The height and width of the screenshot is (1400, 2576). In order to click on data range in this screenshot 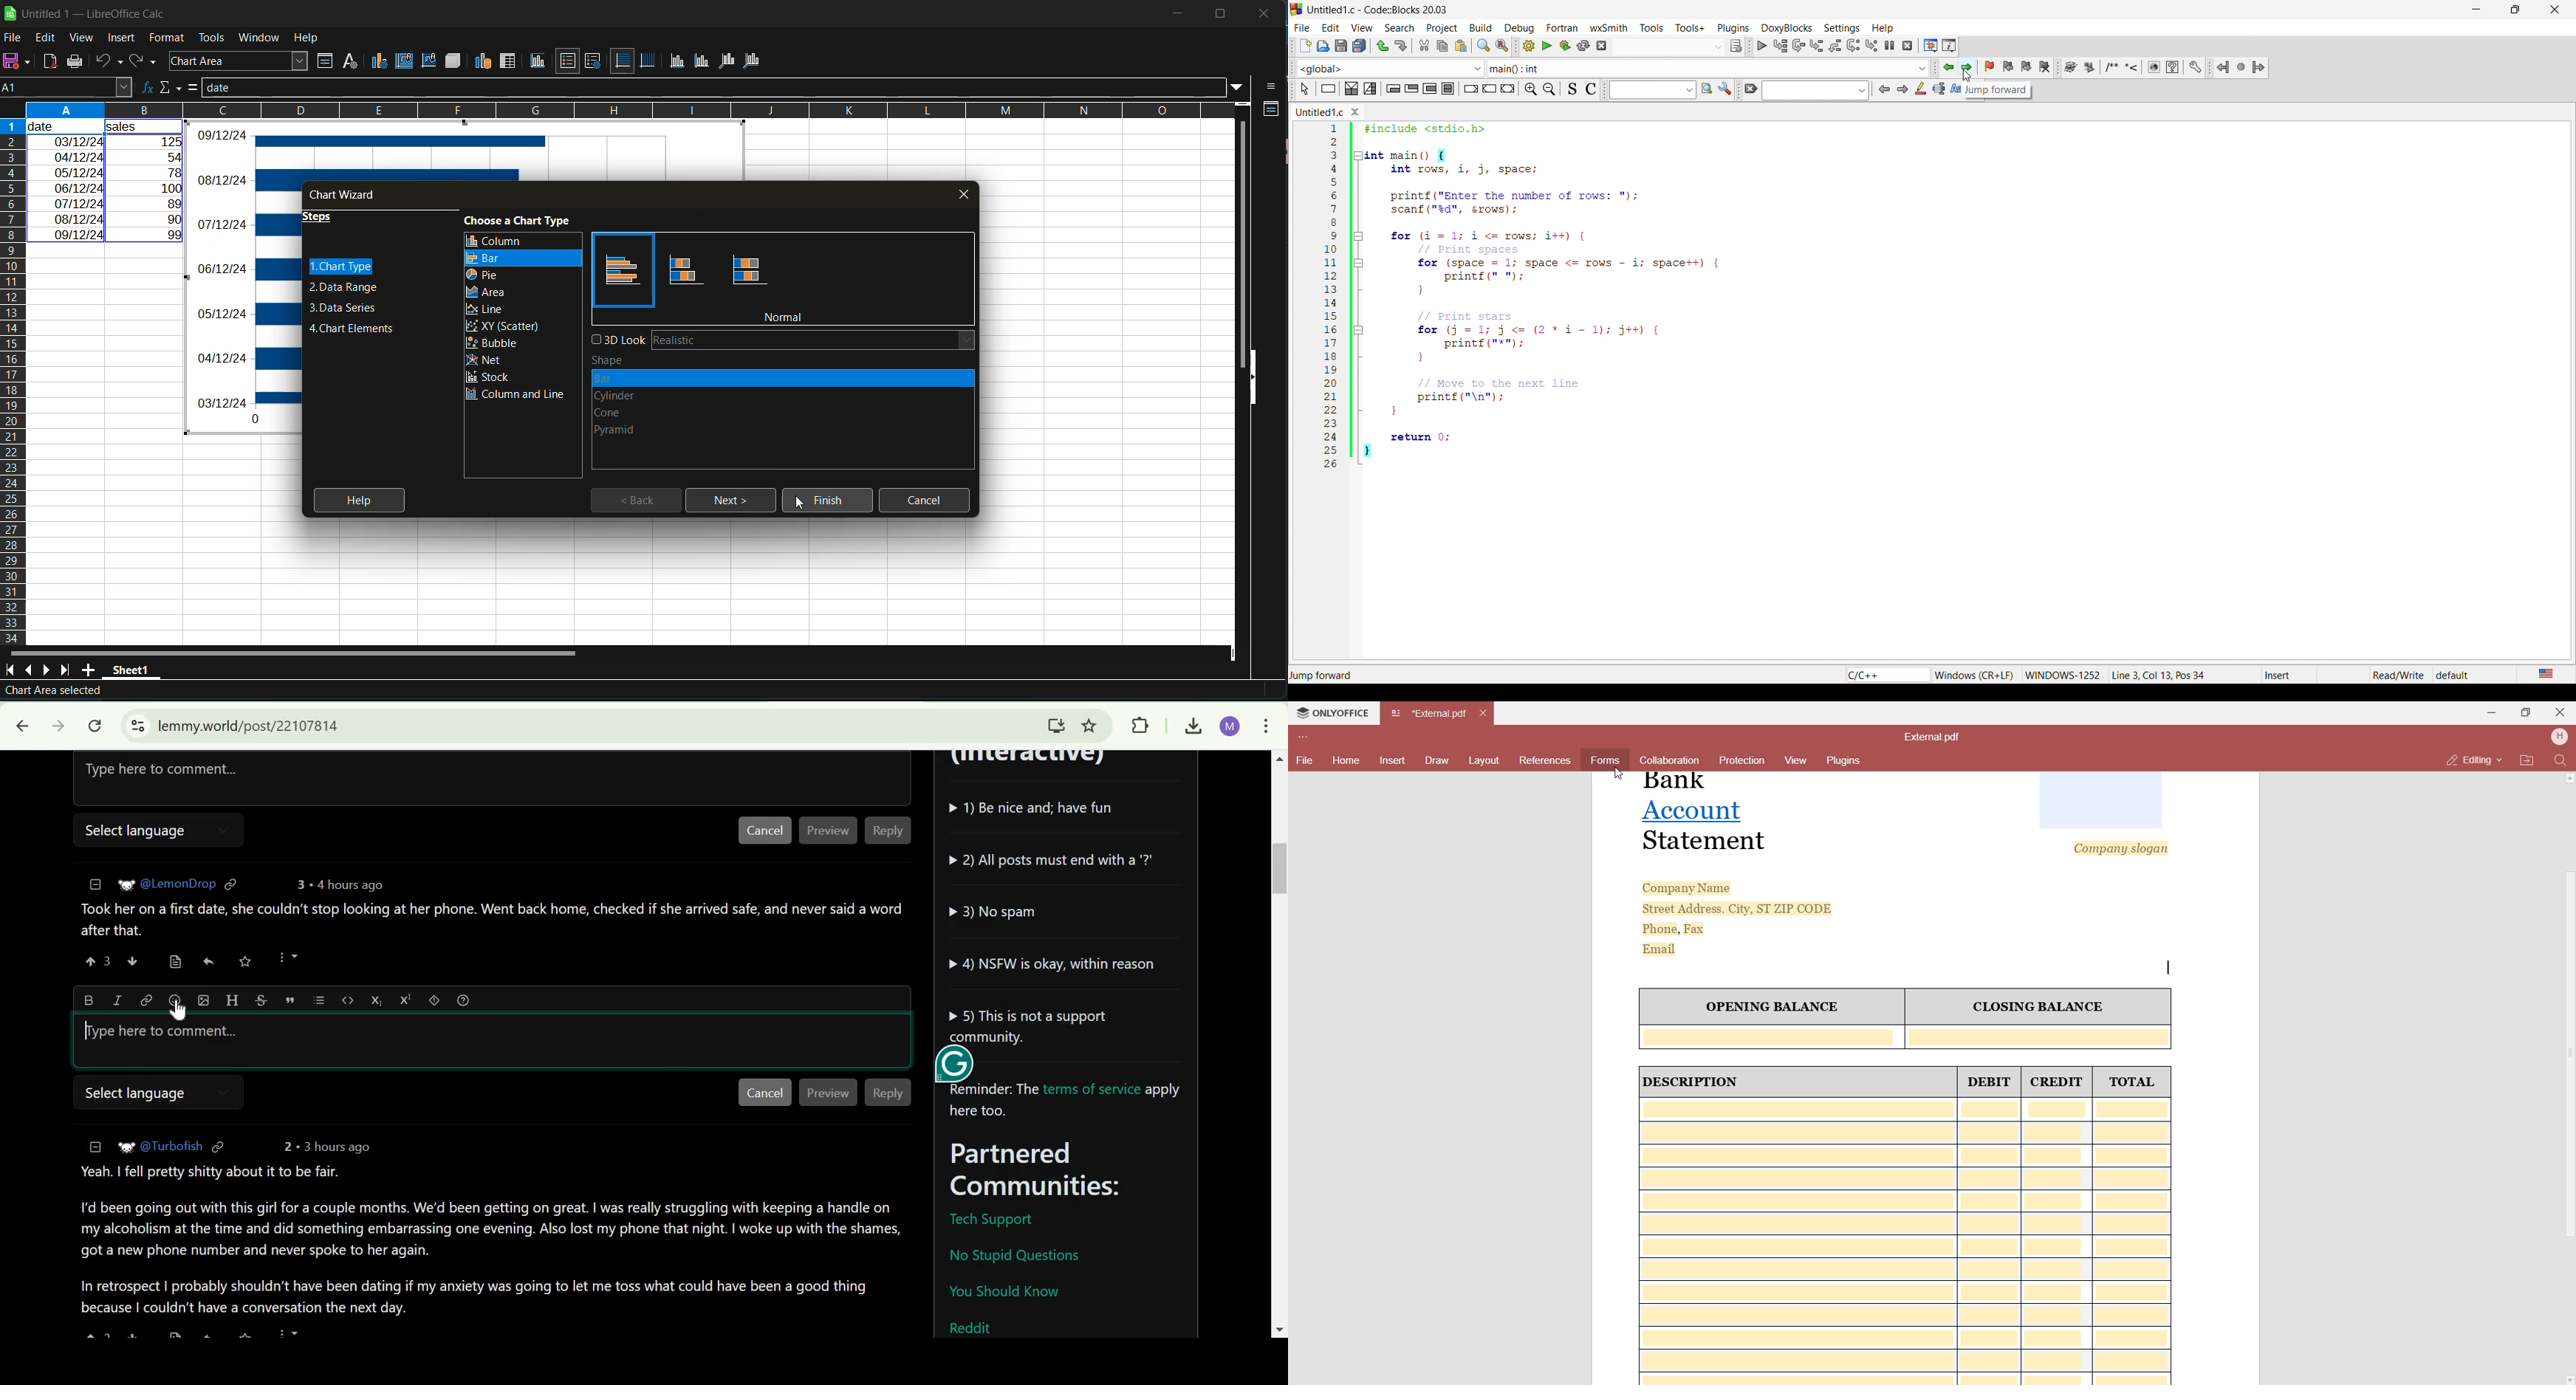, I will do `click(484, 61)`.